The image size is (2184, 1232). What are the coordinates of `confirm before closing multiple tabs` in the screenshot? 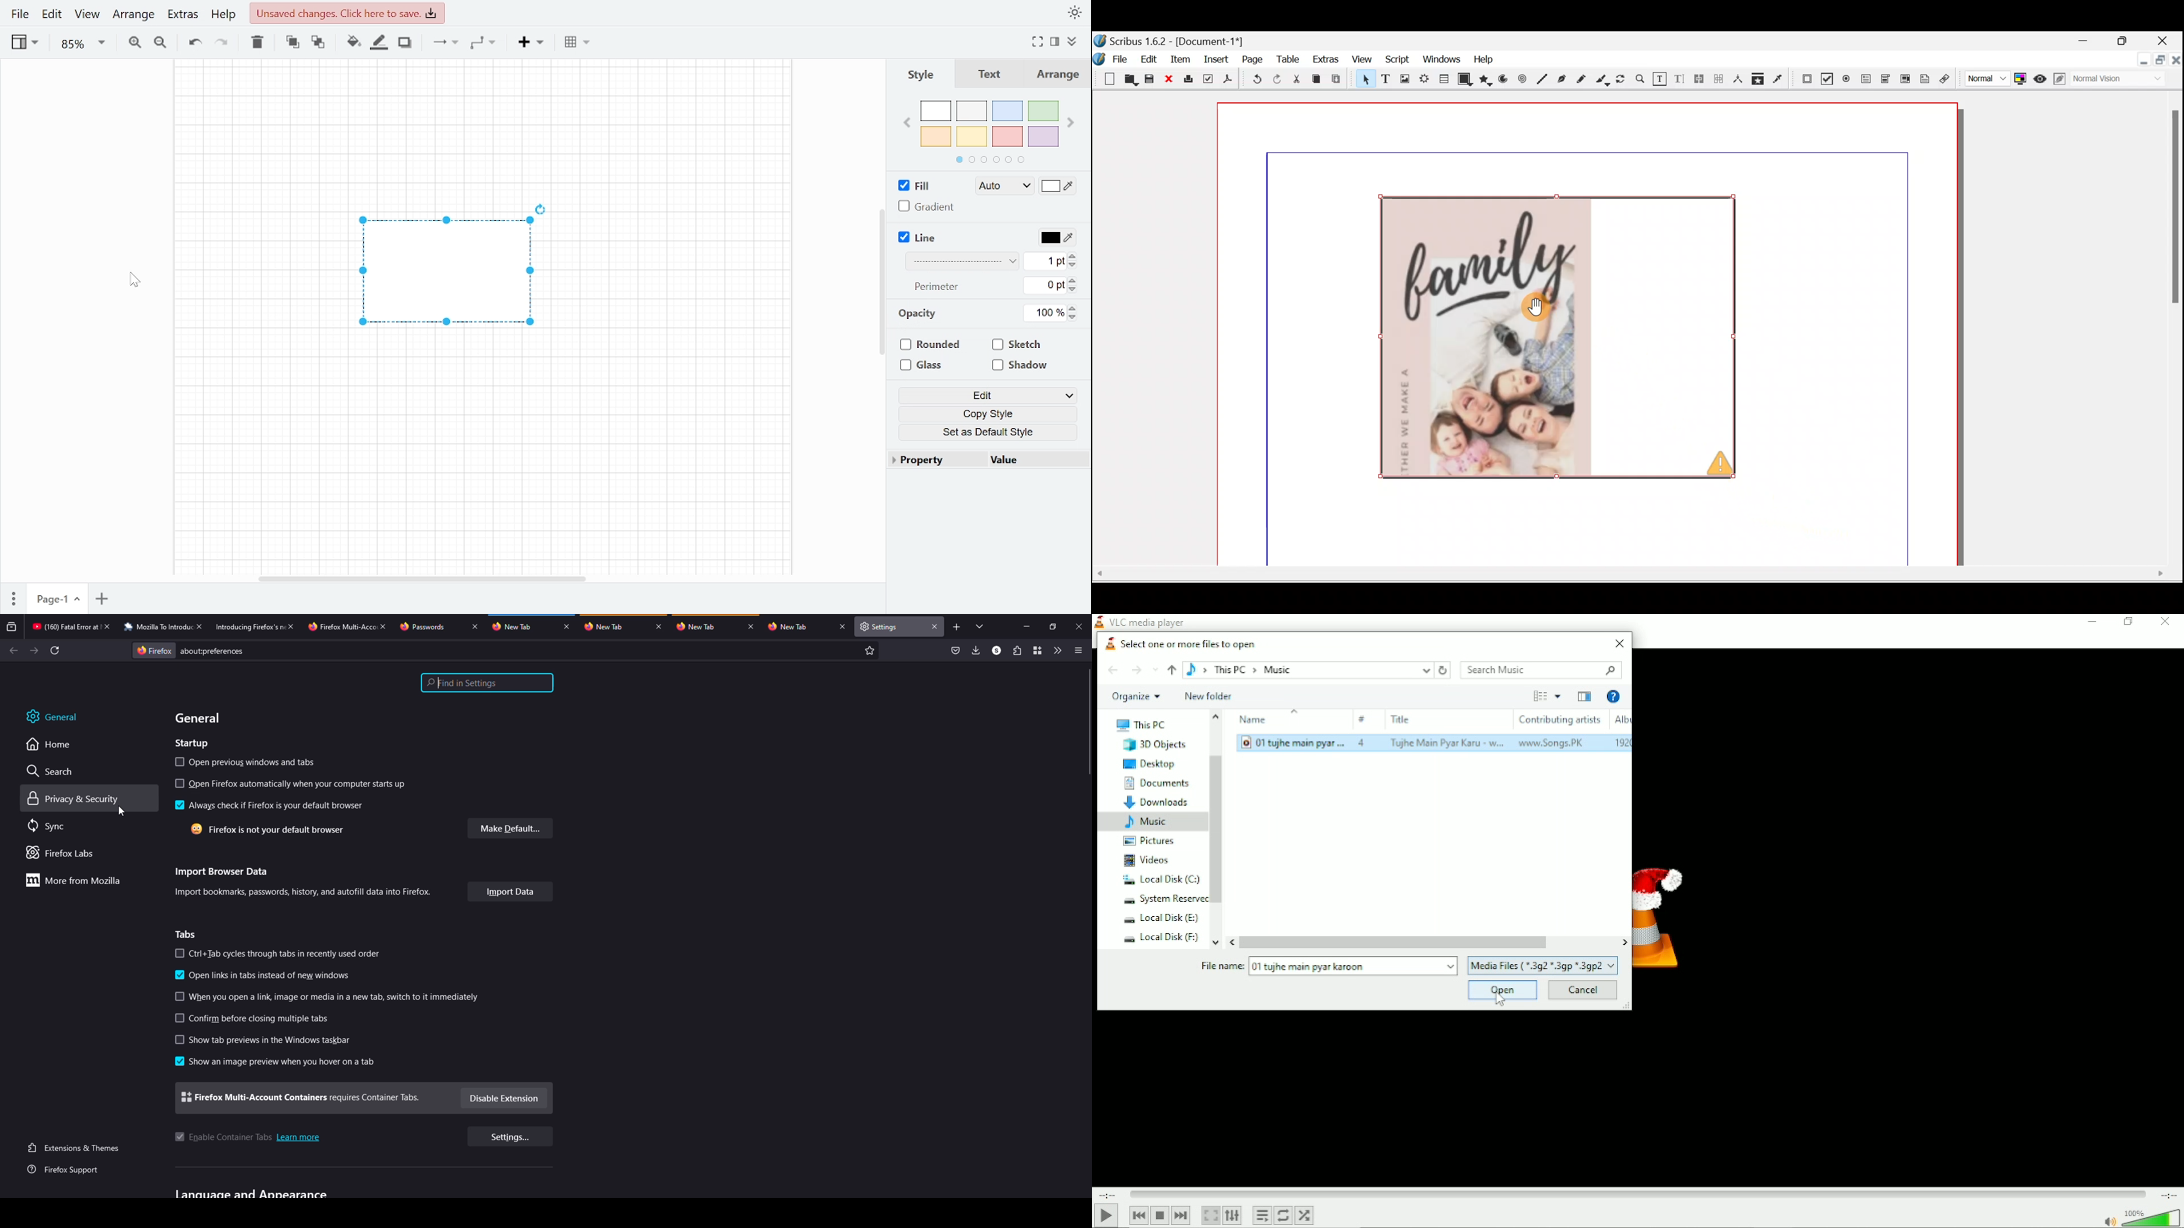 It's located at (264, 1019).